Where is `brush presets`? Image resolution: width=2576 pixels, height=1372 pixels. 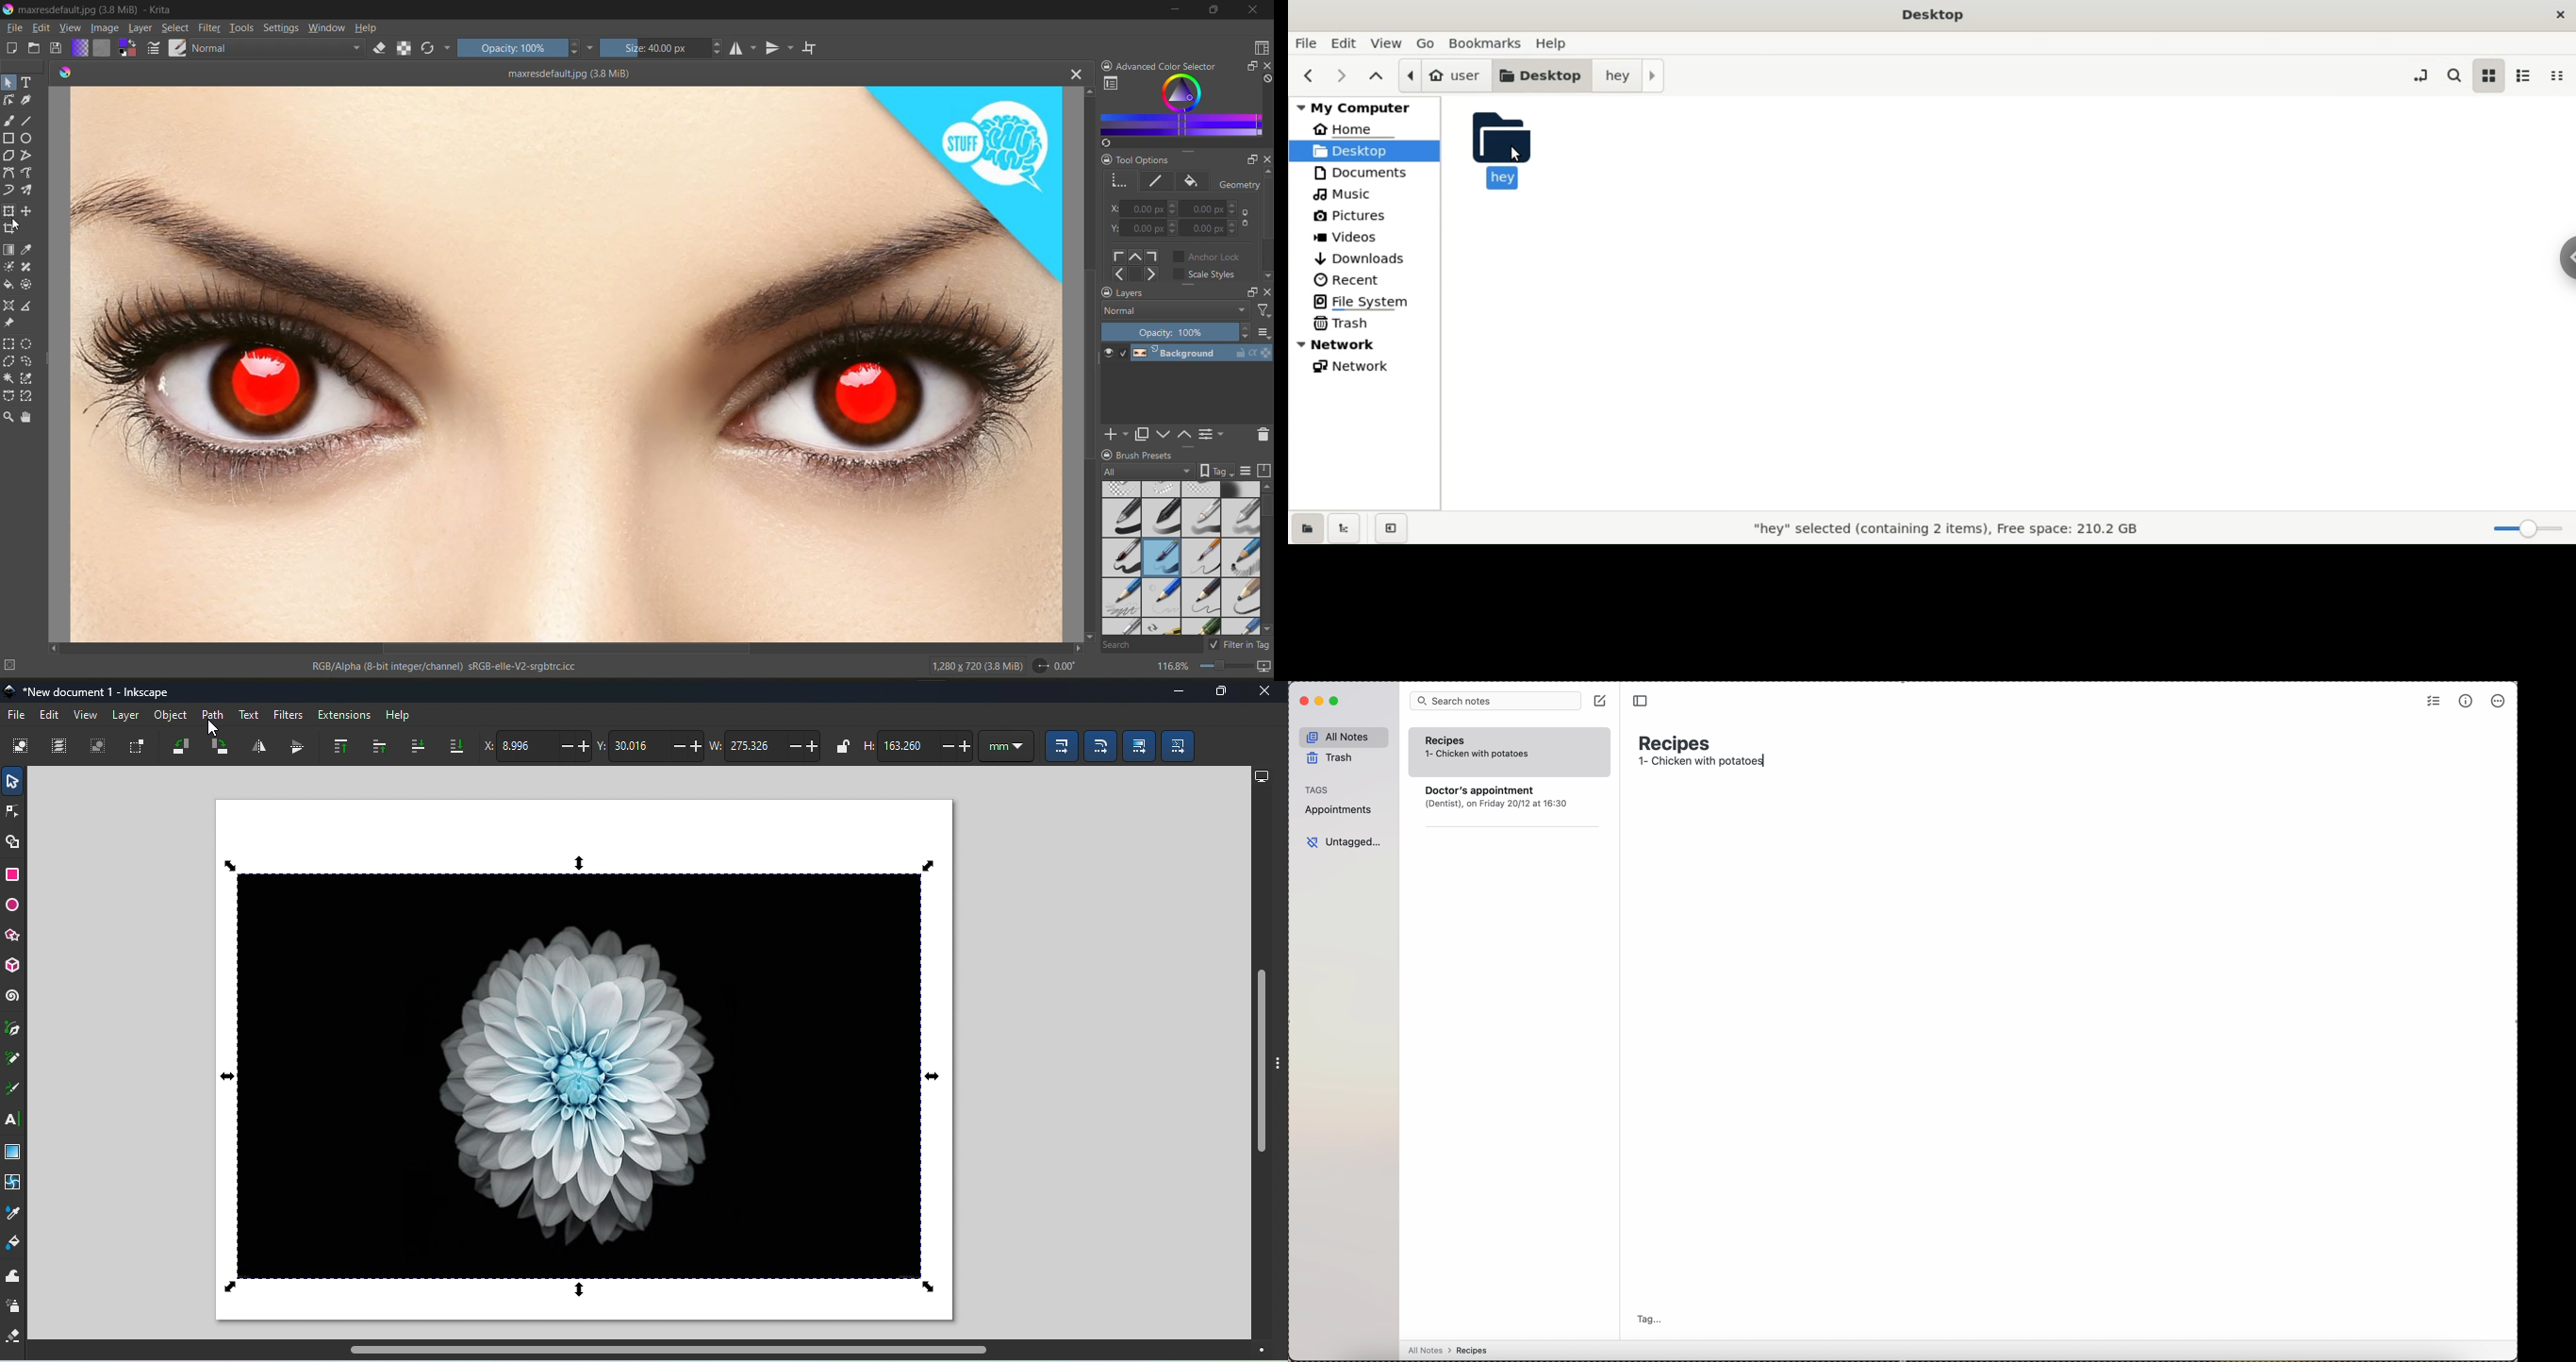
brush presets is located at coordinates (1180, 556).